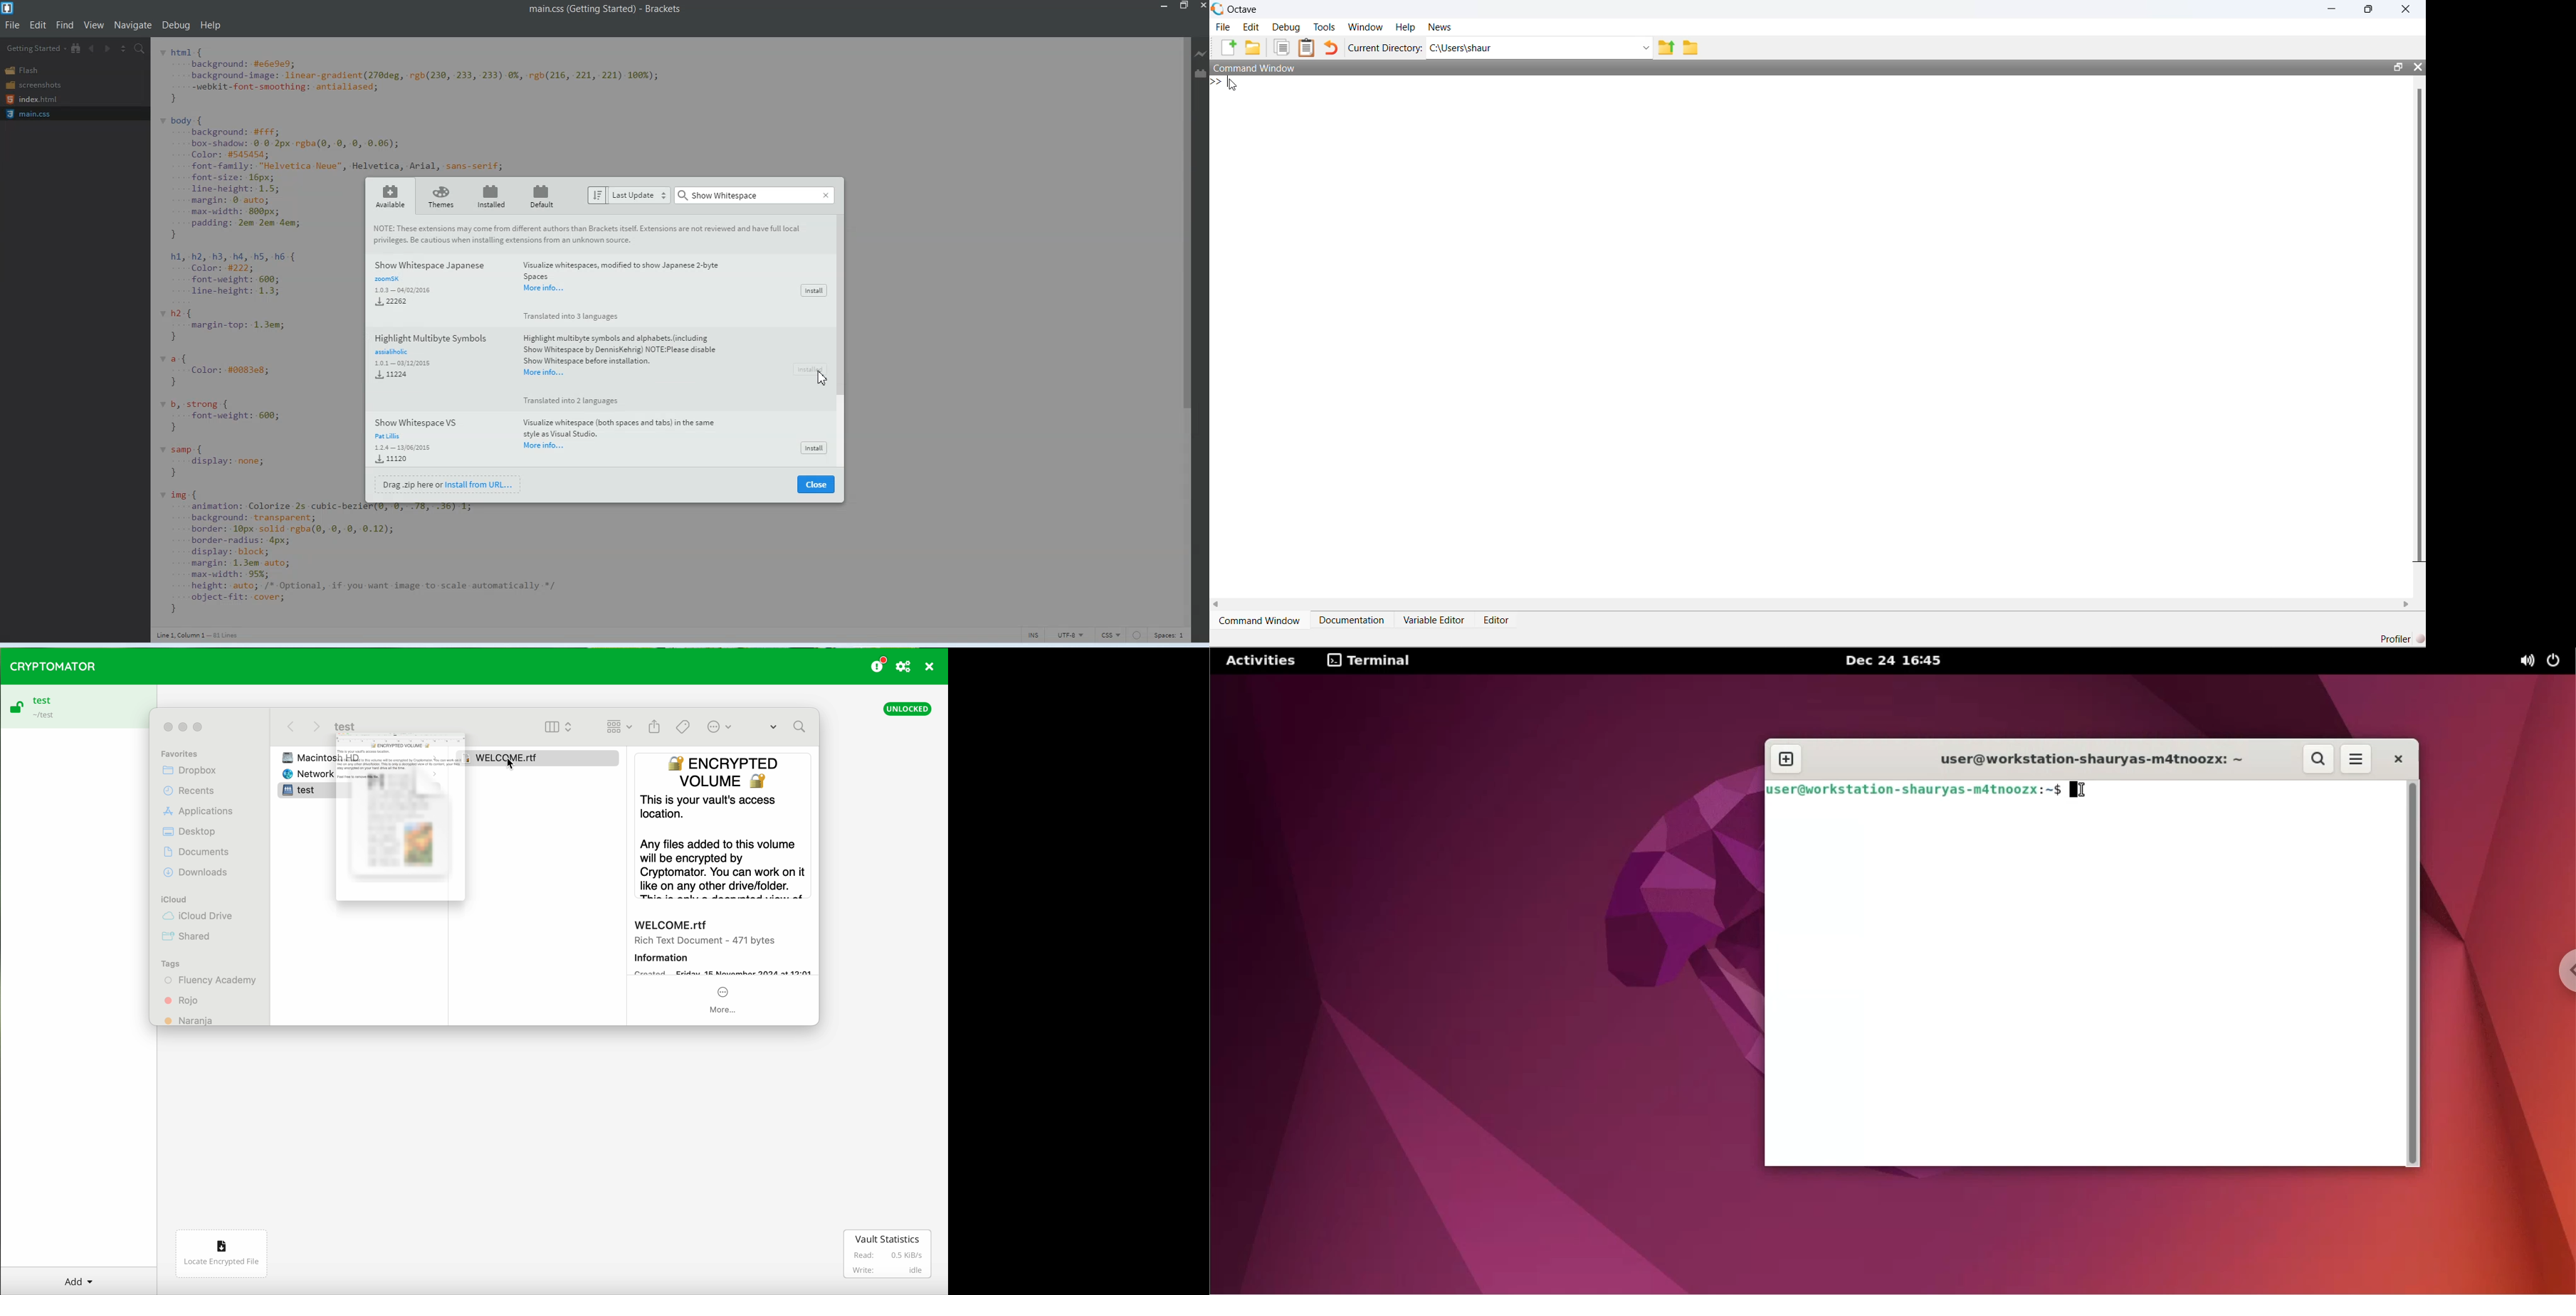  What do you see at coordinates (209, 981) in the screenshot?
I see `Fluency Academy` at bounding box center [209, 981].